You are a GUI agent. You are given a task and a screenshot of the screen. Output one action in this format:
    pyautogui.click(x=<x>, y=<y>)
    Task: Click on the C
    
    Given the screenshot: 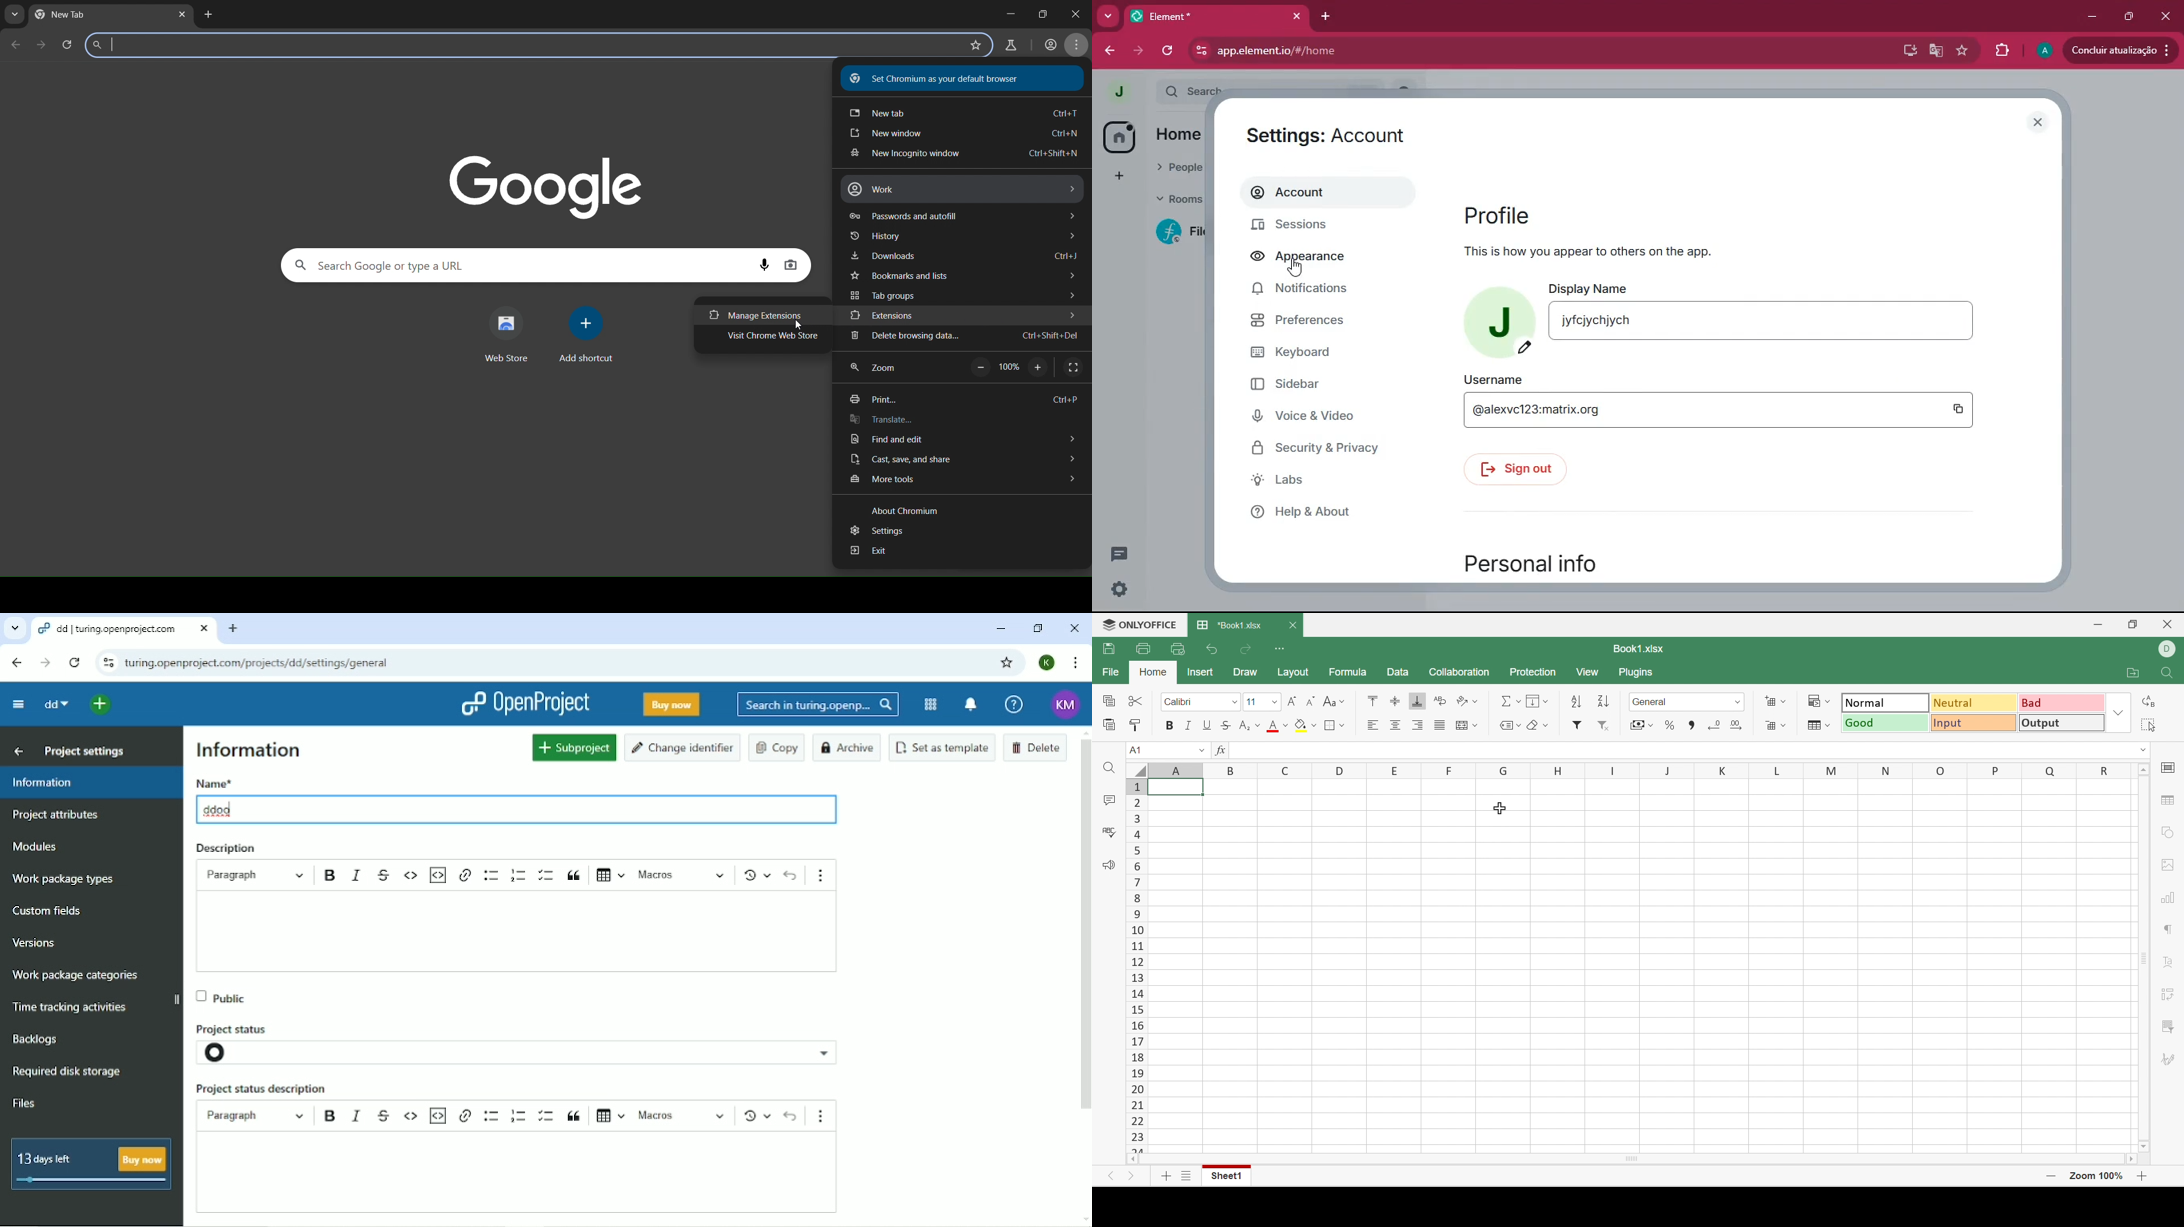 What is the action you would take?
    pyautogui.click(x=1287, y=770)
    